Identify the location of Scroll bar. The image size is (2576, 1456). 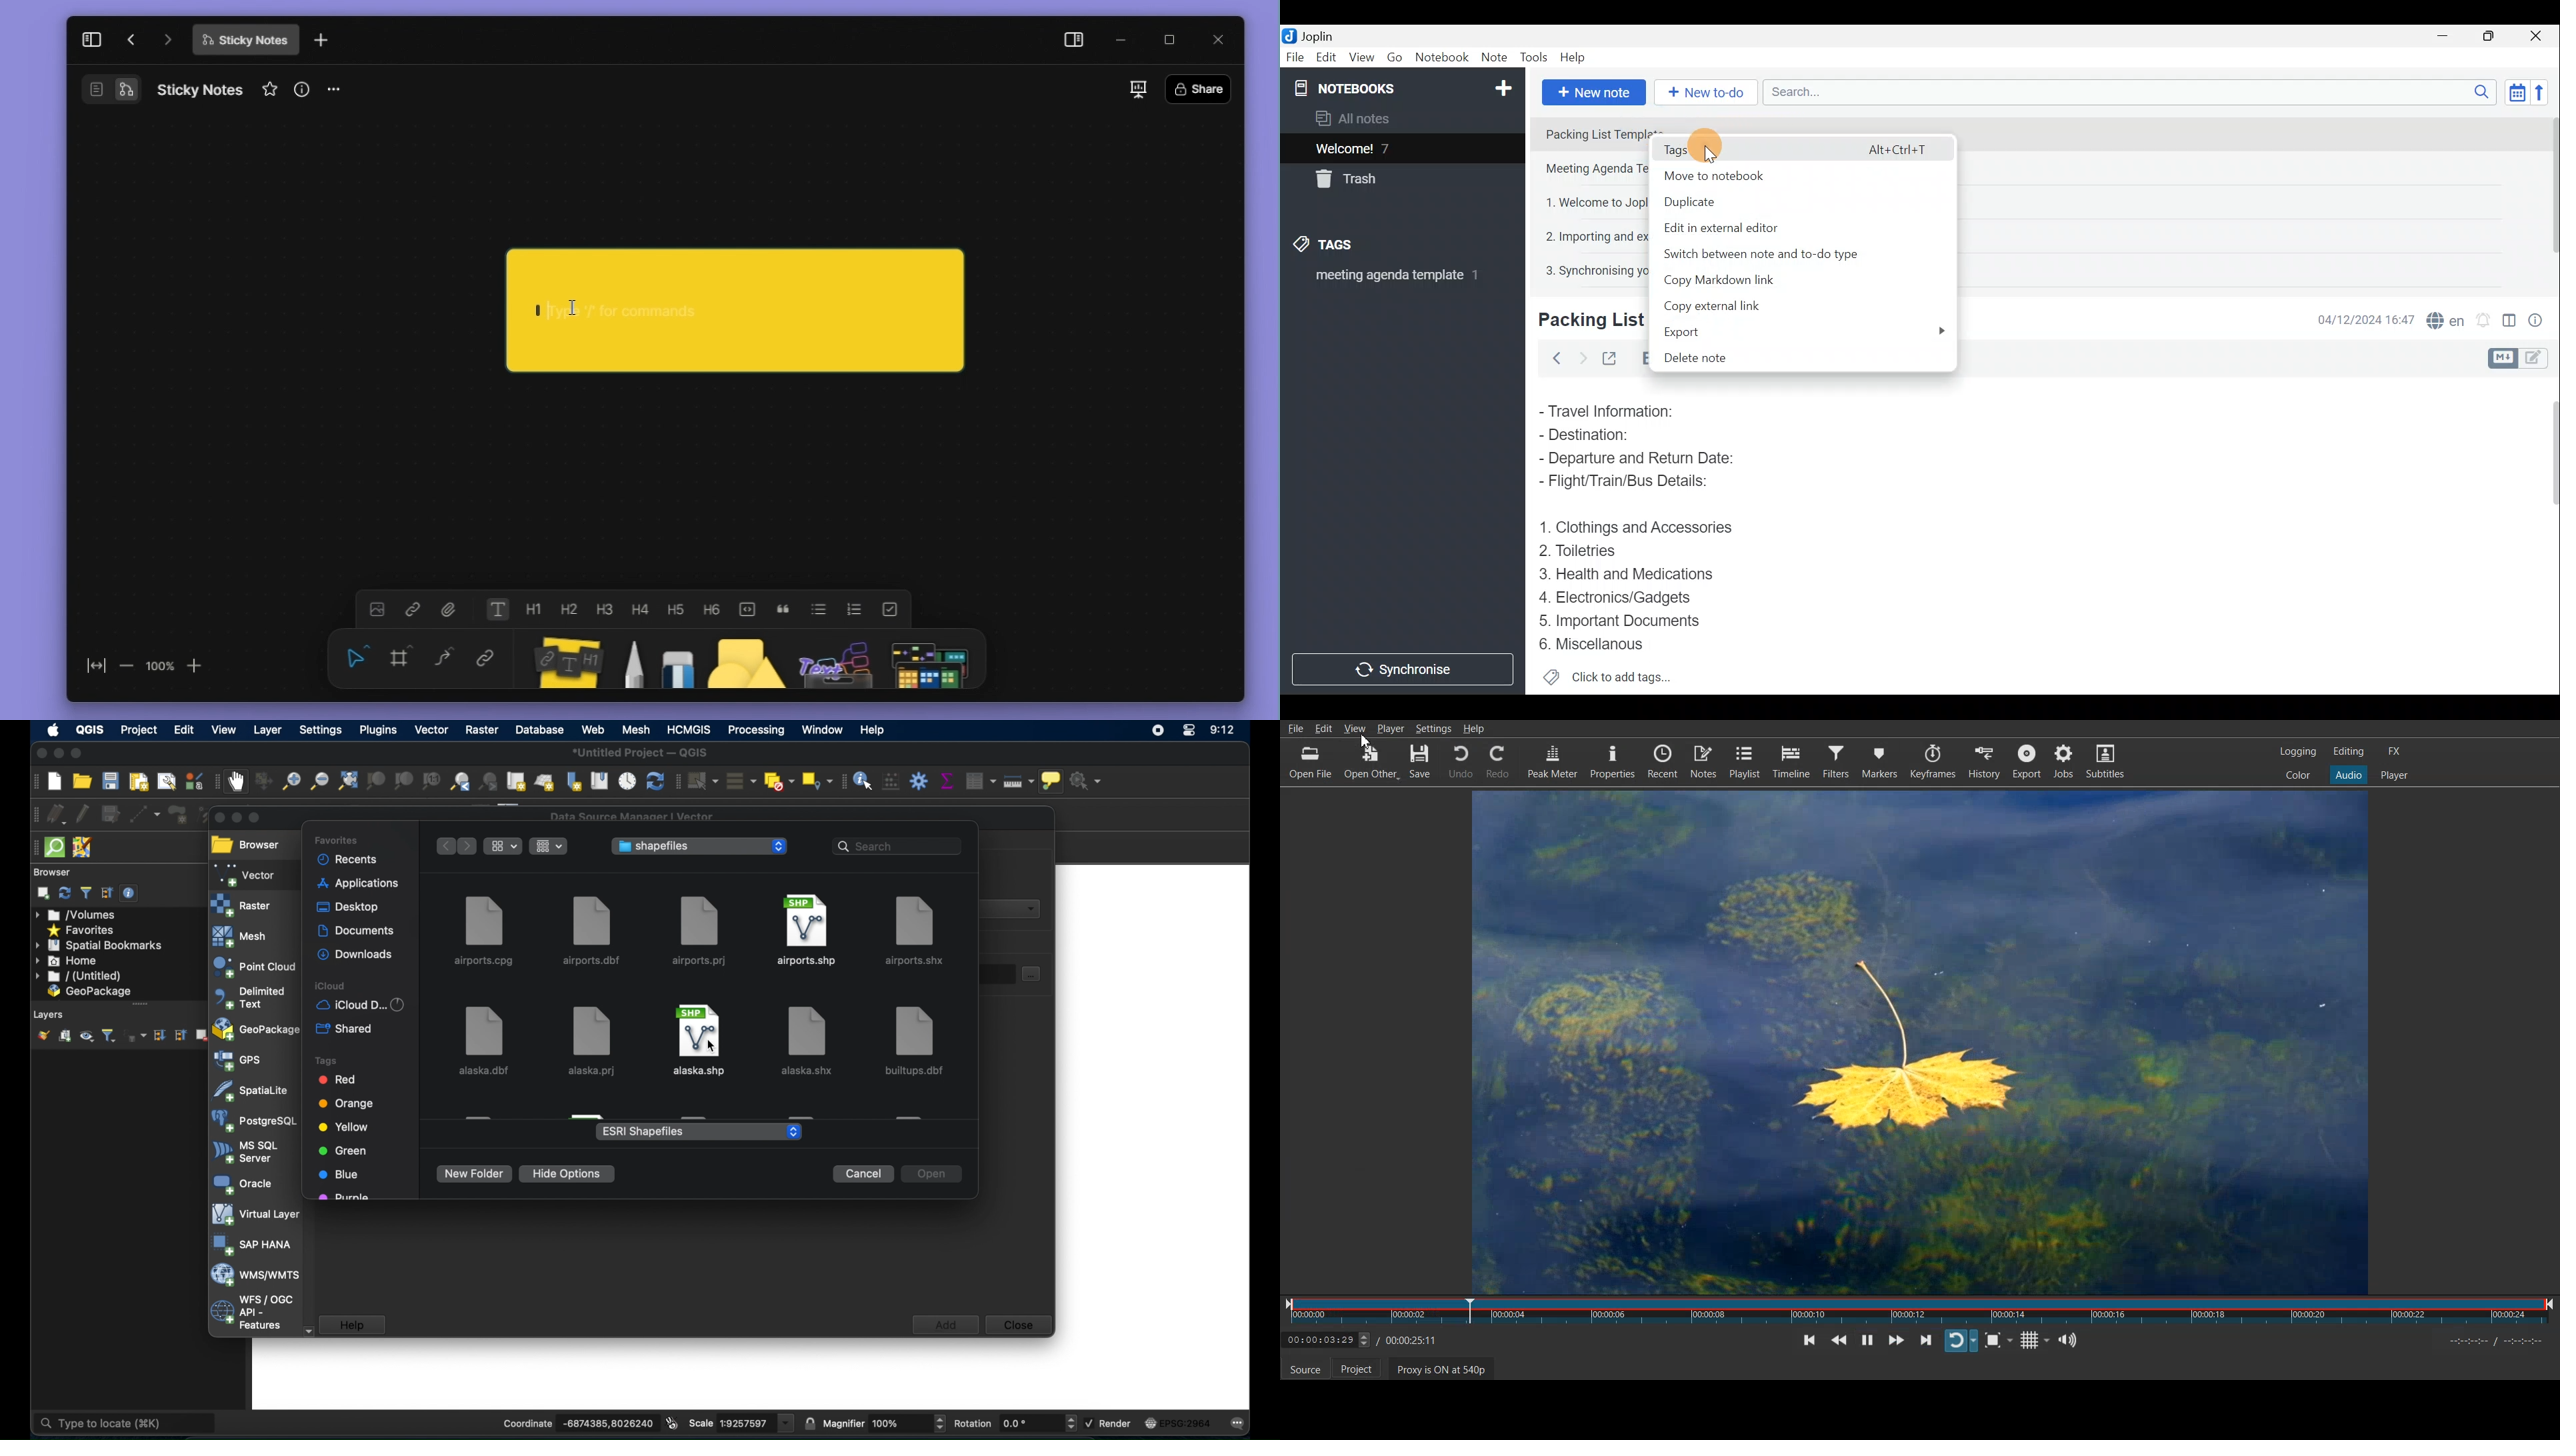
(2547, 195).